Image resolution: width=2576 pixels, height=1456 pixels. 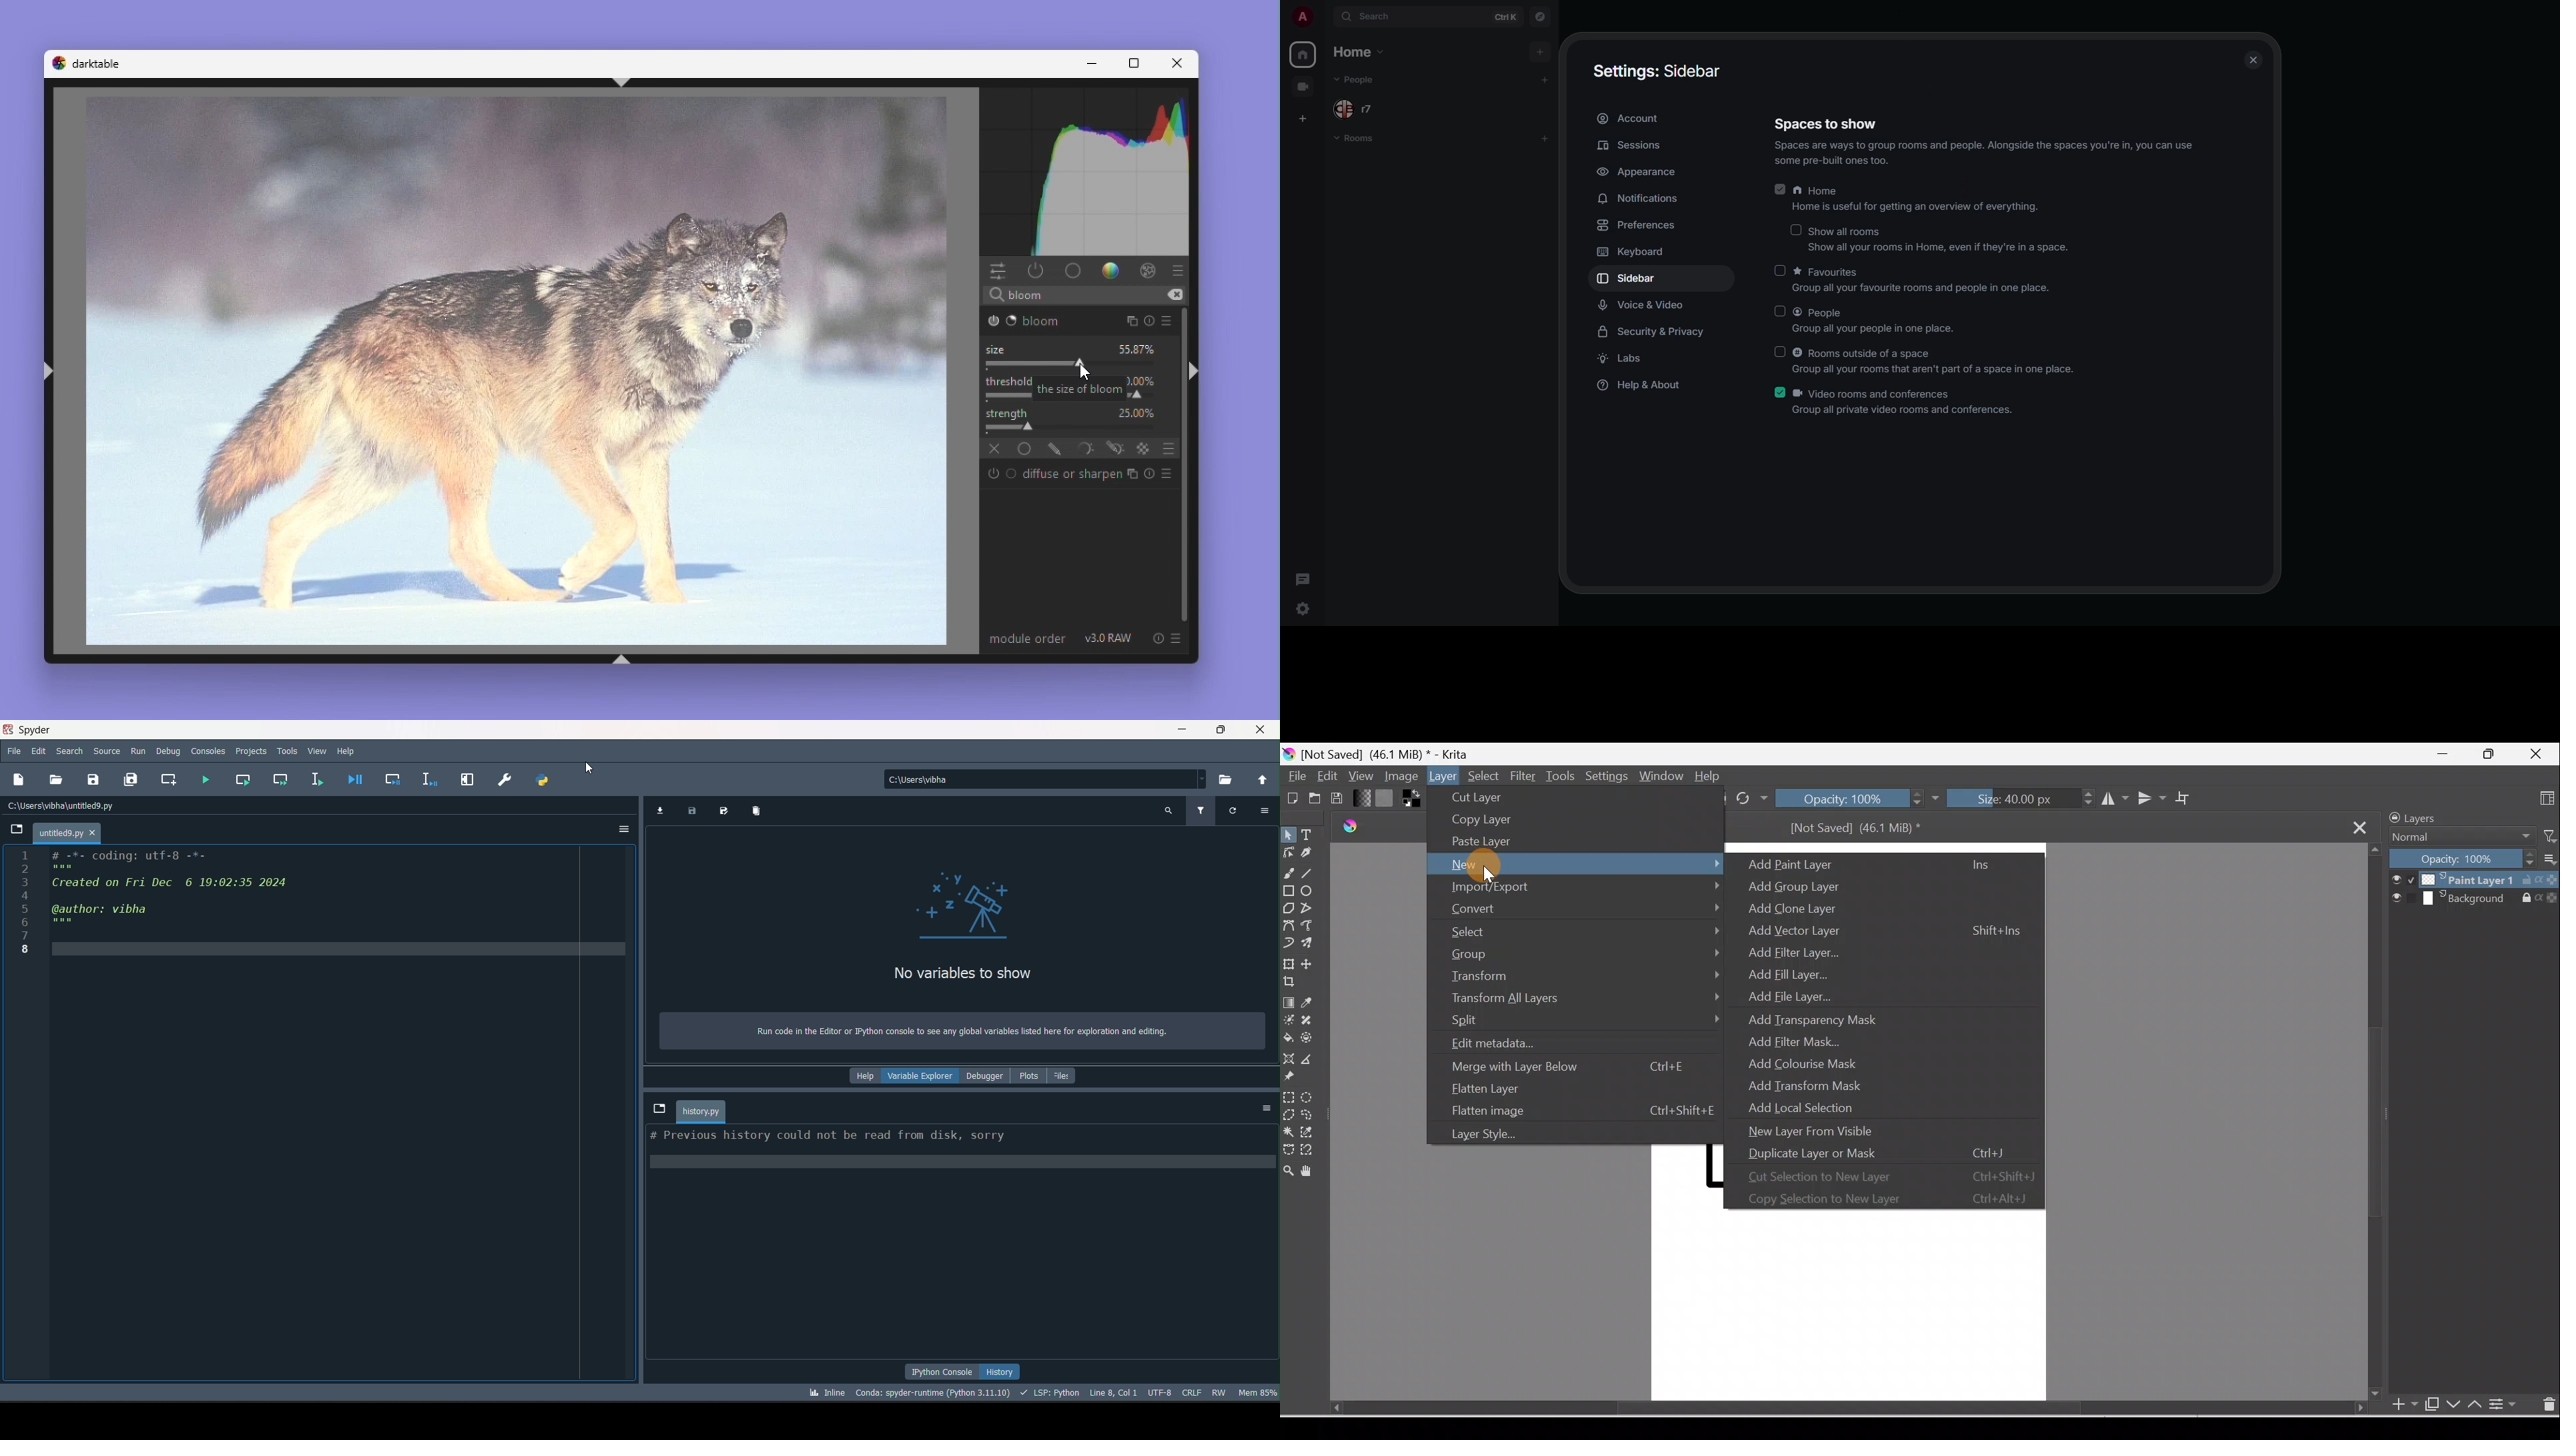 What do you see at coordinates (1443, 776) in the screenshot?
I see `Layer` at bounding box center [1443, 776].